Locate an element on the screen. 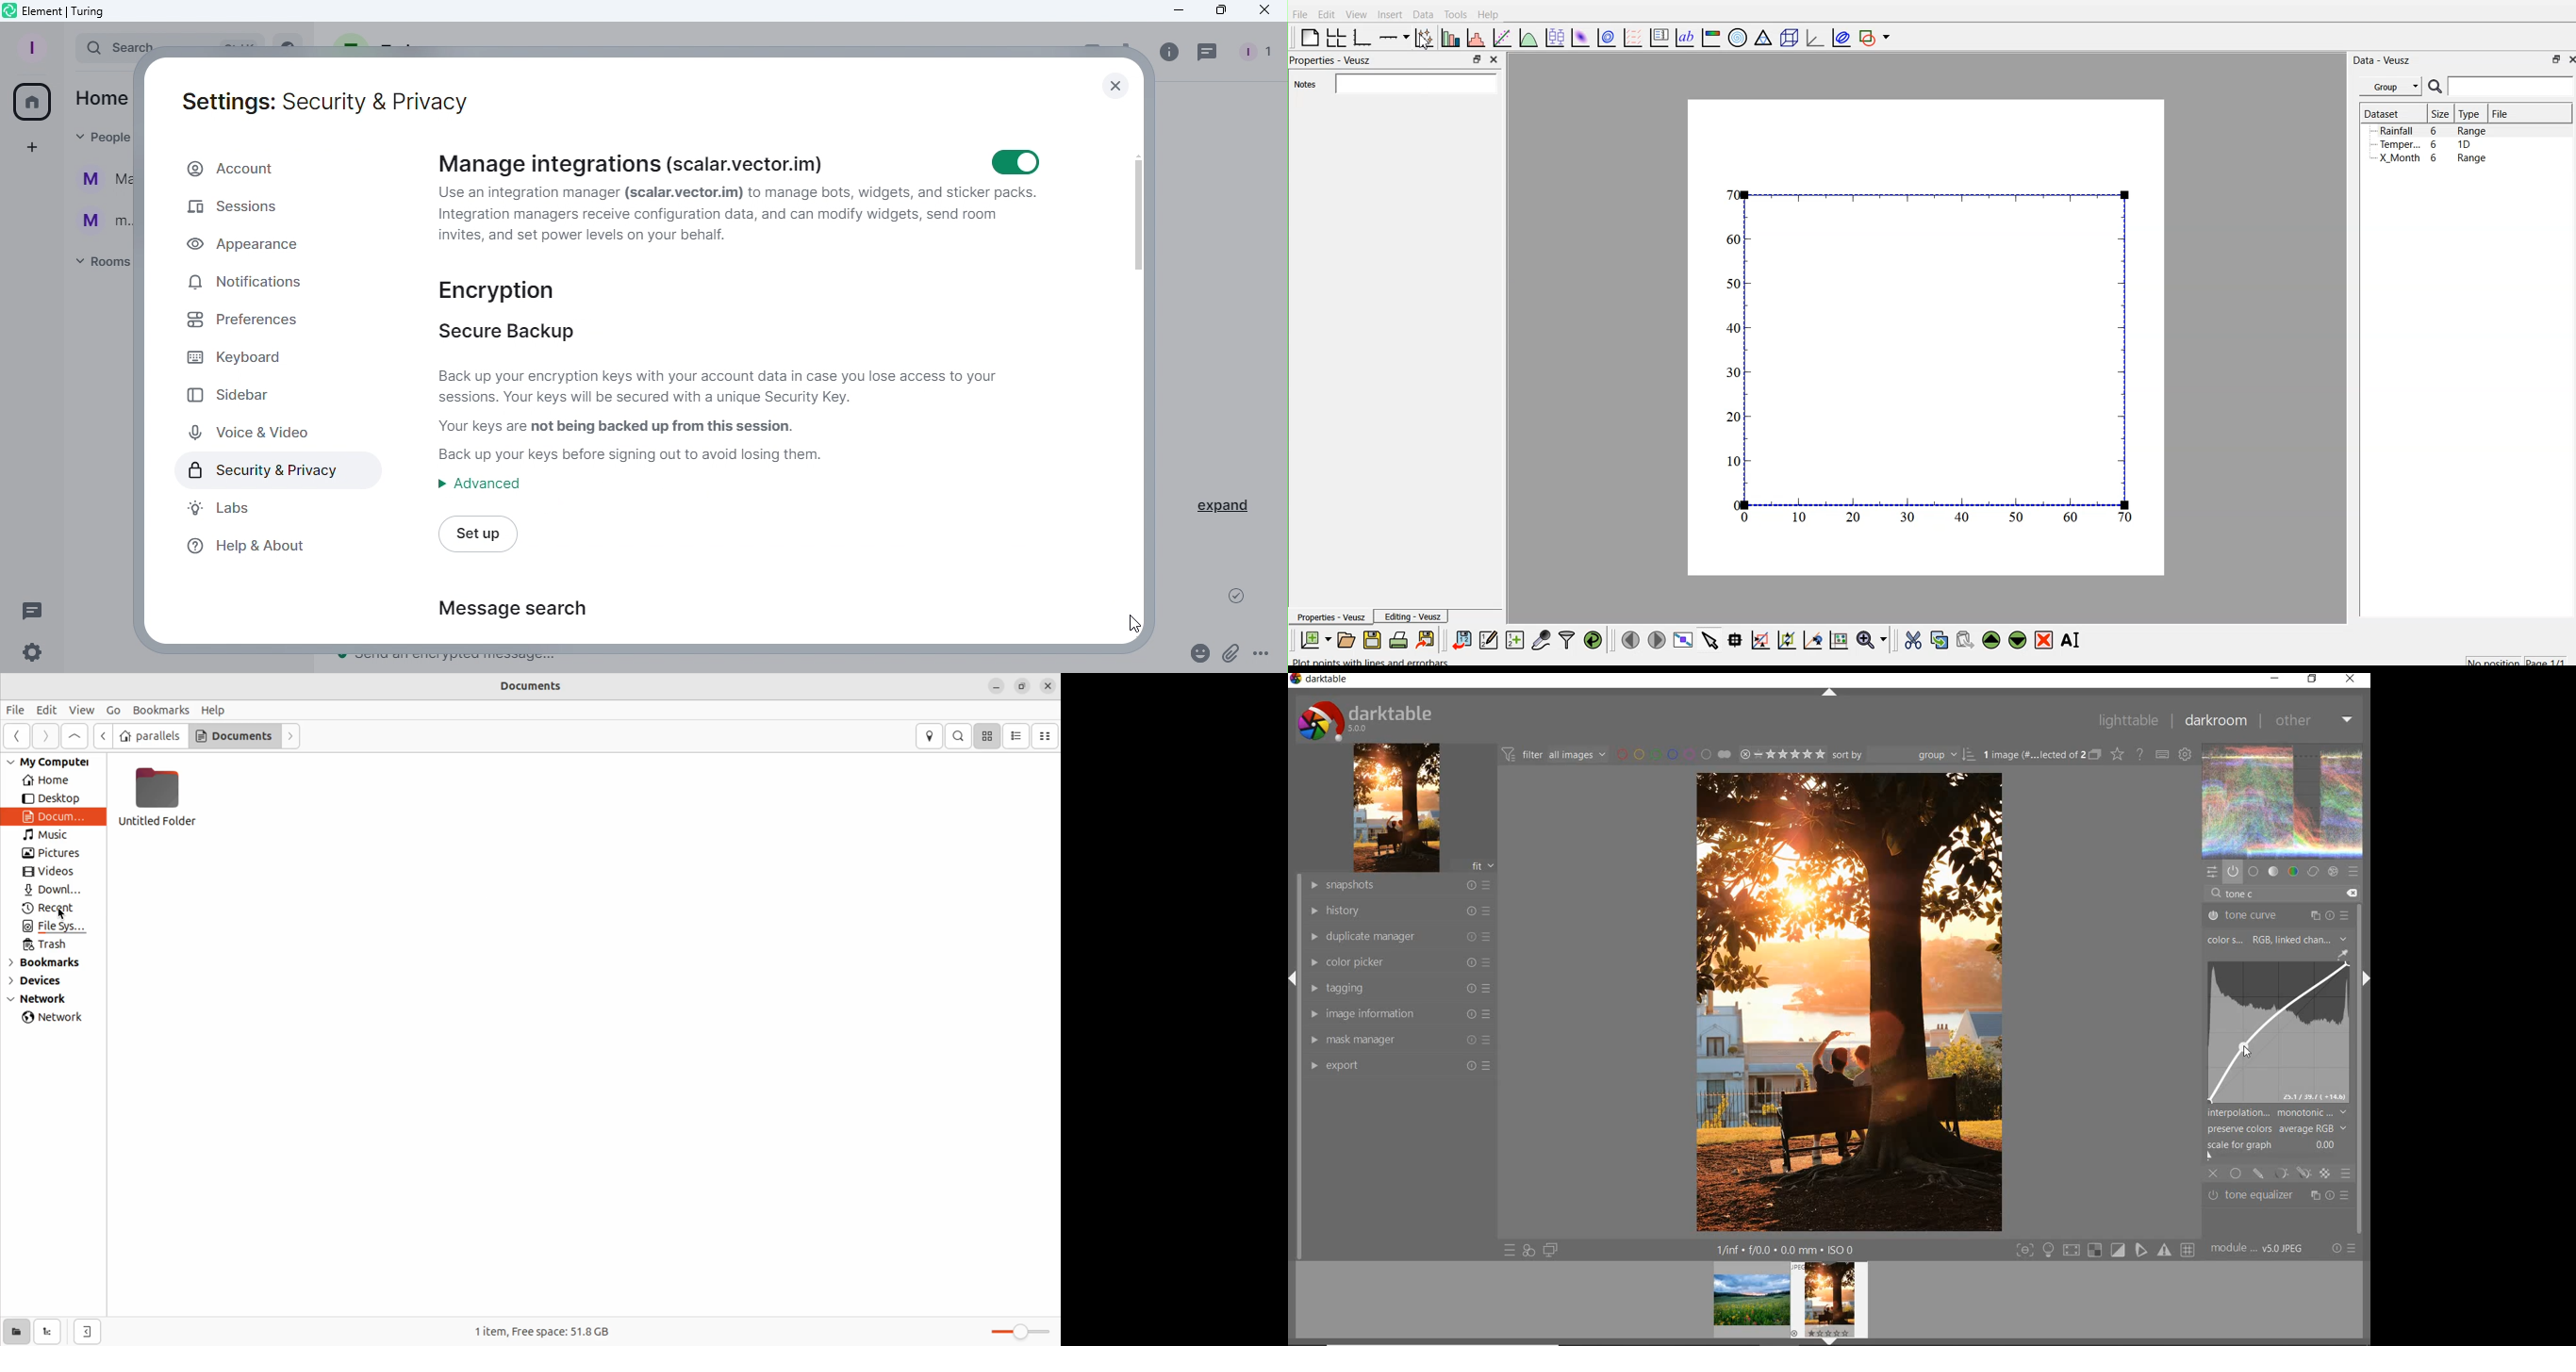  define keyboard shortcuts is located at coordinates (2187, 754).